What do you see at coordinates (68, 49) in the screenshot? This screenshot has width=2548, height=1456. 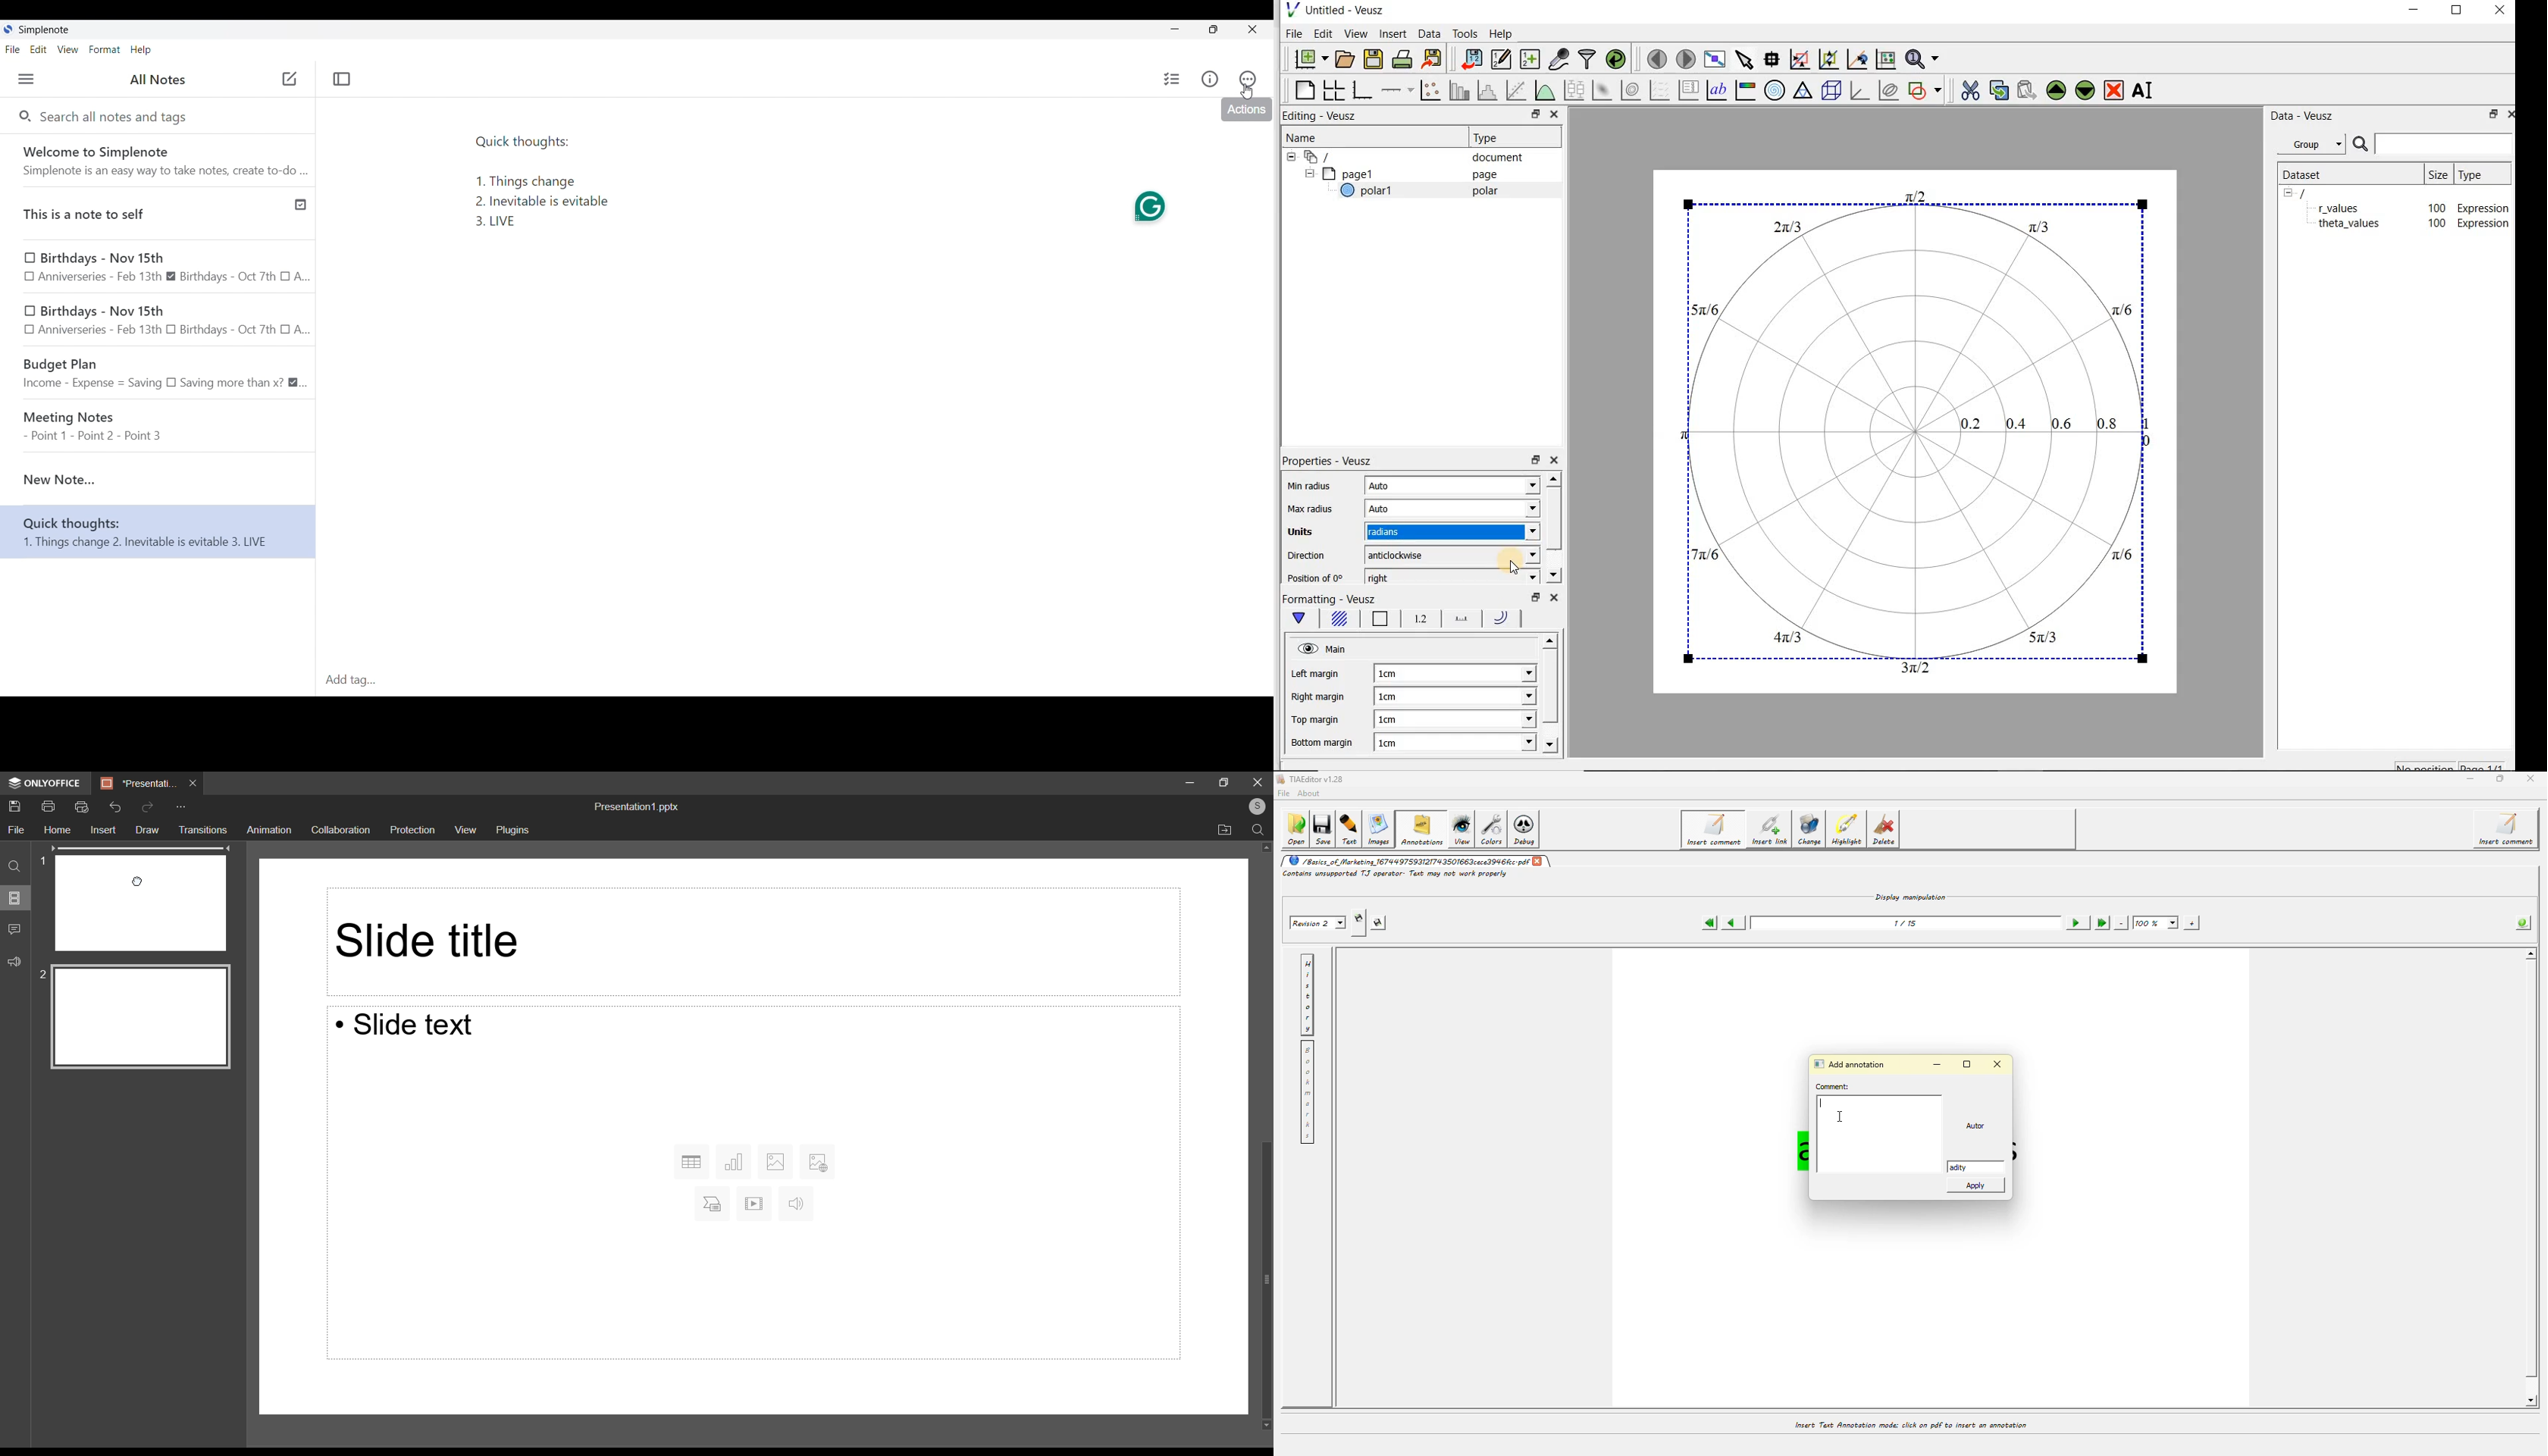 I see `View menu` at bounding box center [68, 49].